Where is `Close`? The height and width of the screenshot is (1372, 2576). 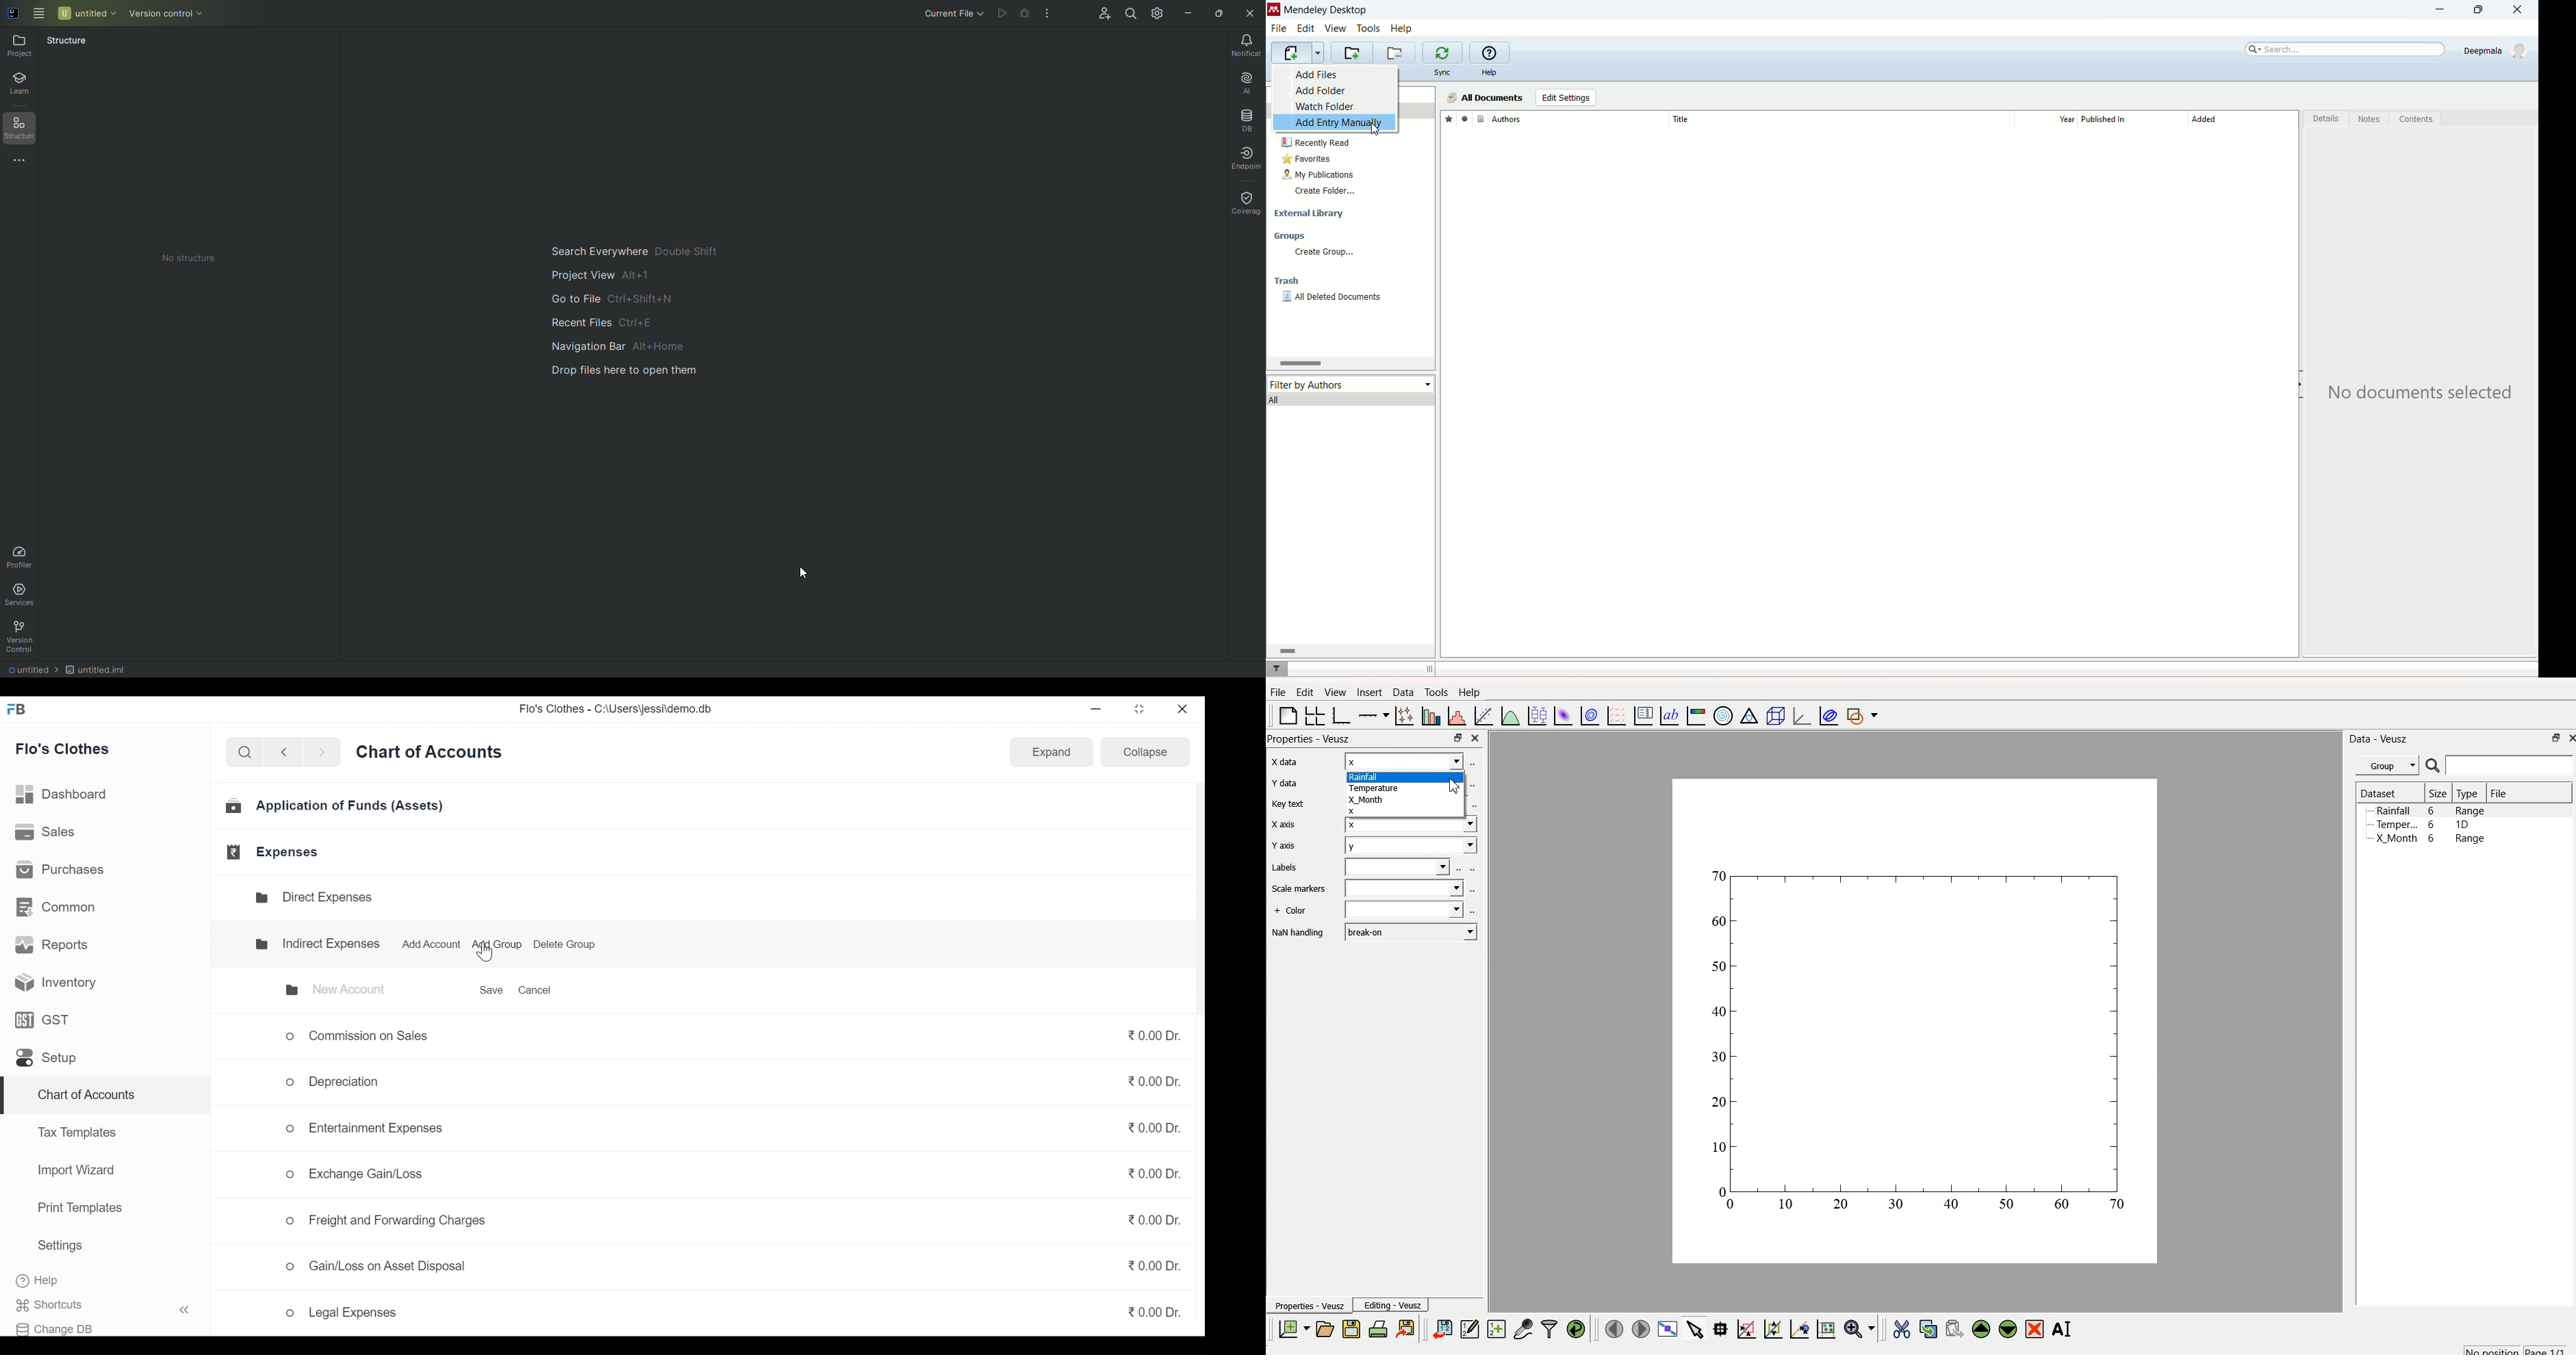
Close is located at coordinates (1252, 13).